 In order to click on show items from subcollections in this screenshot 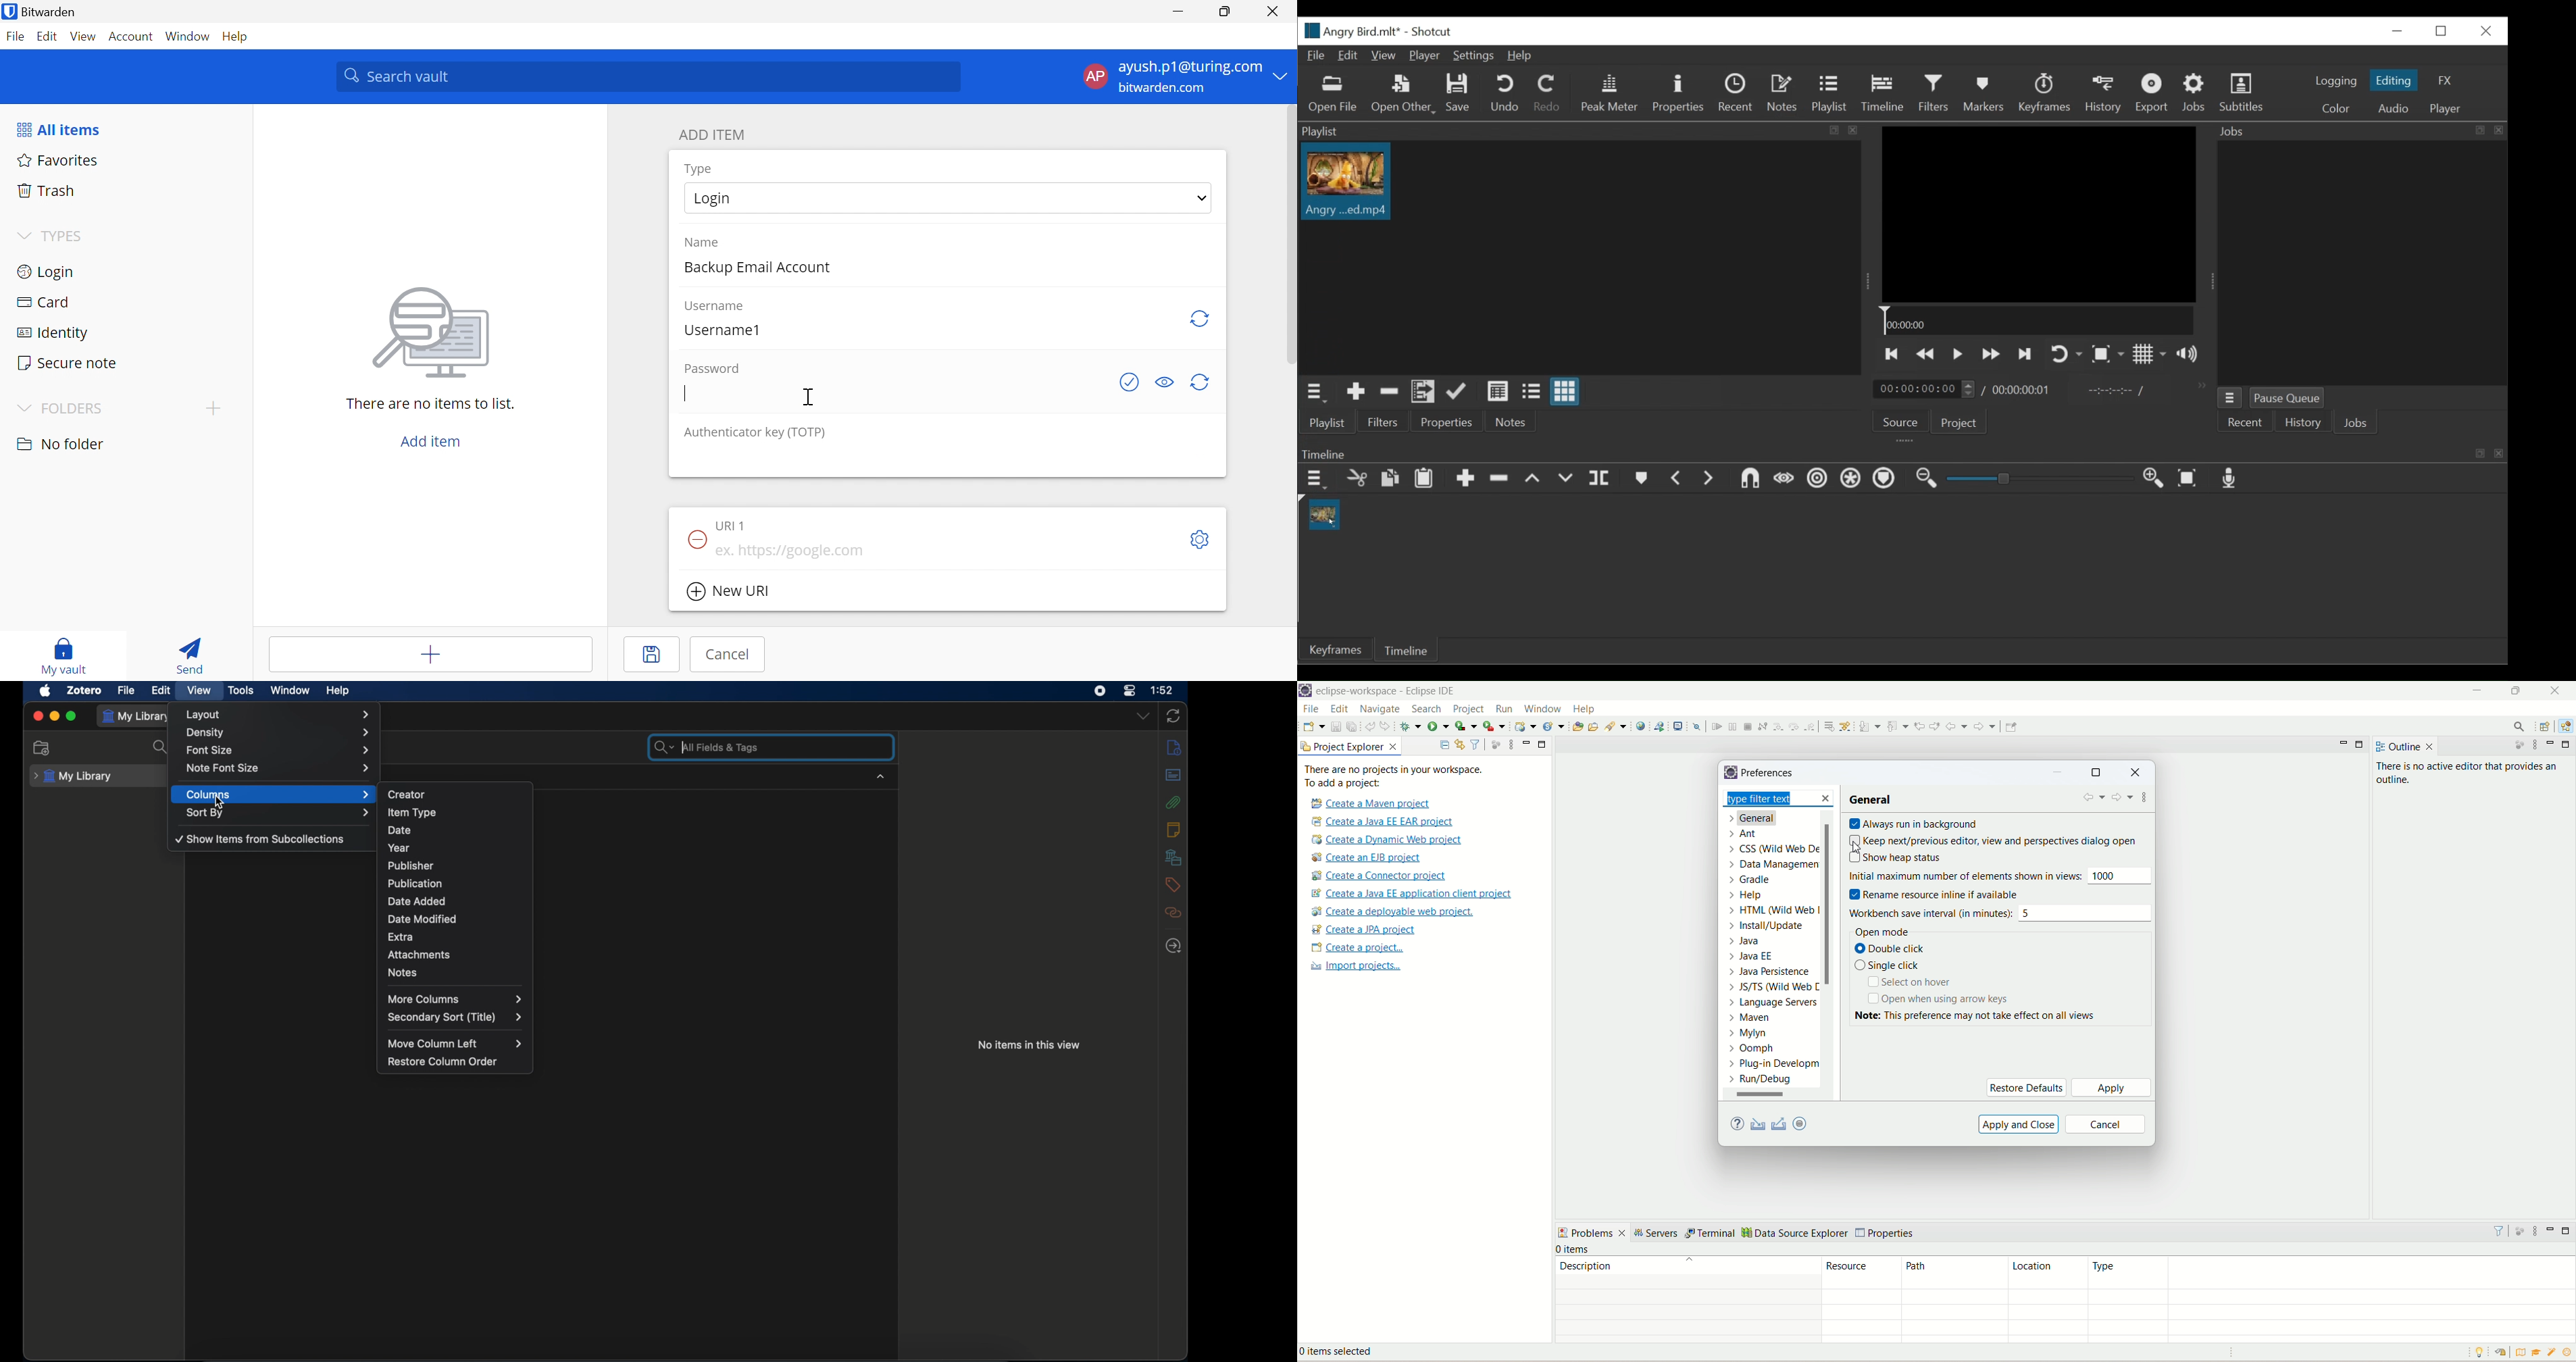, I will do `click(260, 839)`.